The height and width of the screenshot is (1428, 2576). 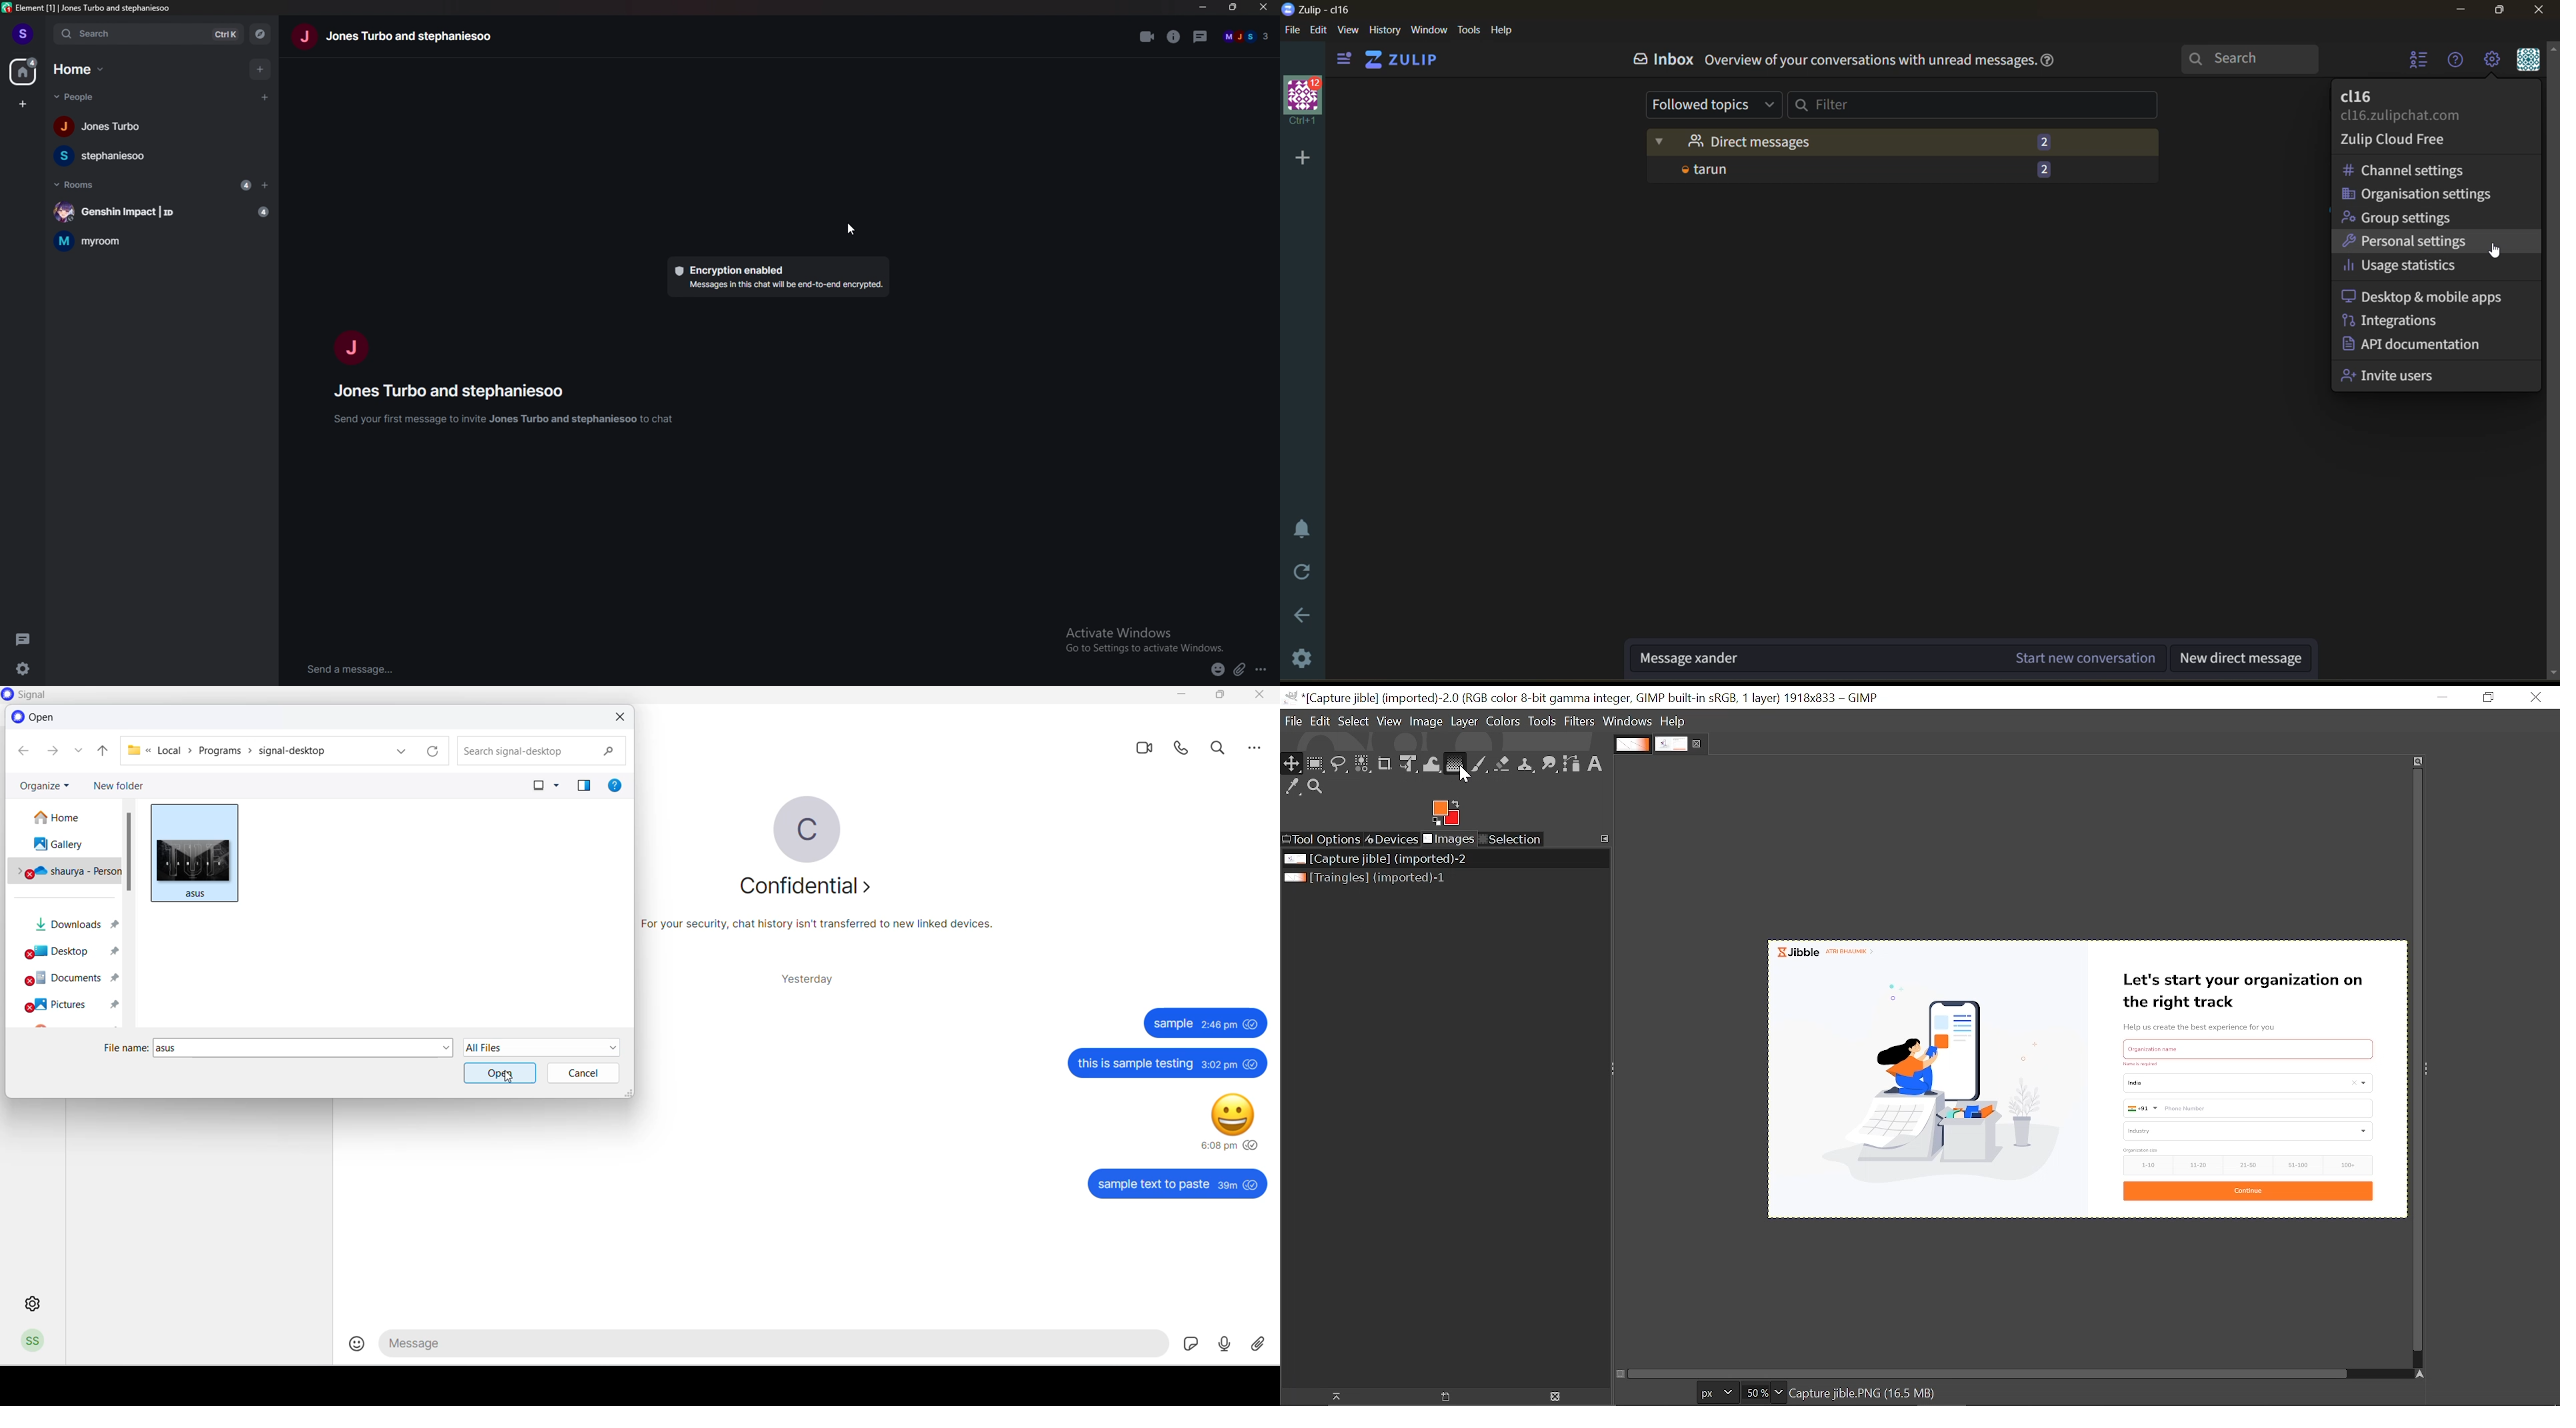 What do you see at coordinates (2414, 345) in the screenshot?
I see `API documentation` at bounding box center [2414, 345].